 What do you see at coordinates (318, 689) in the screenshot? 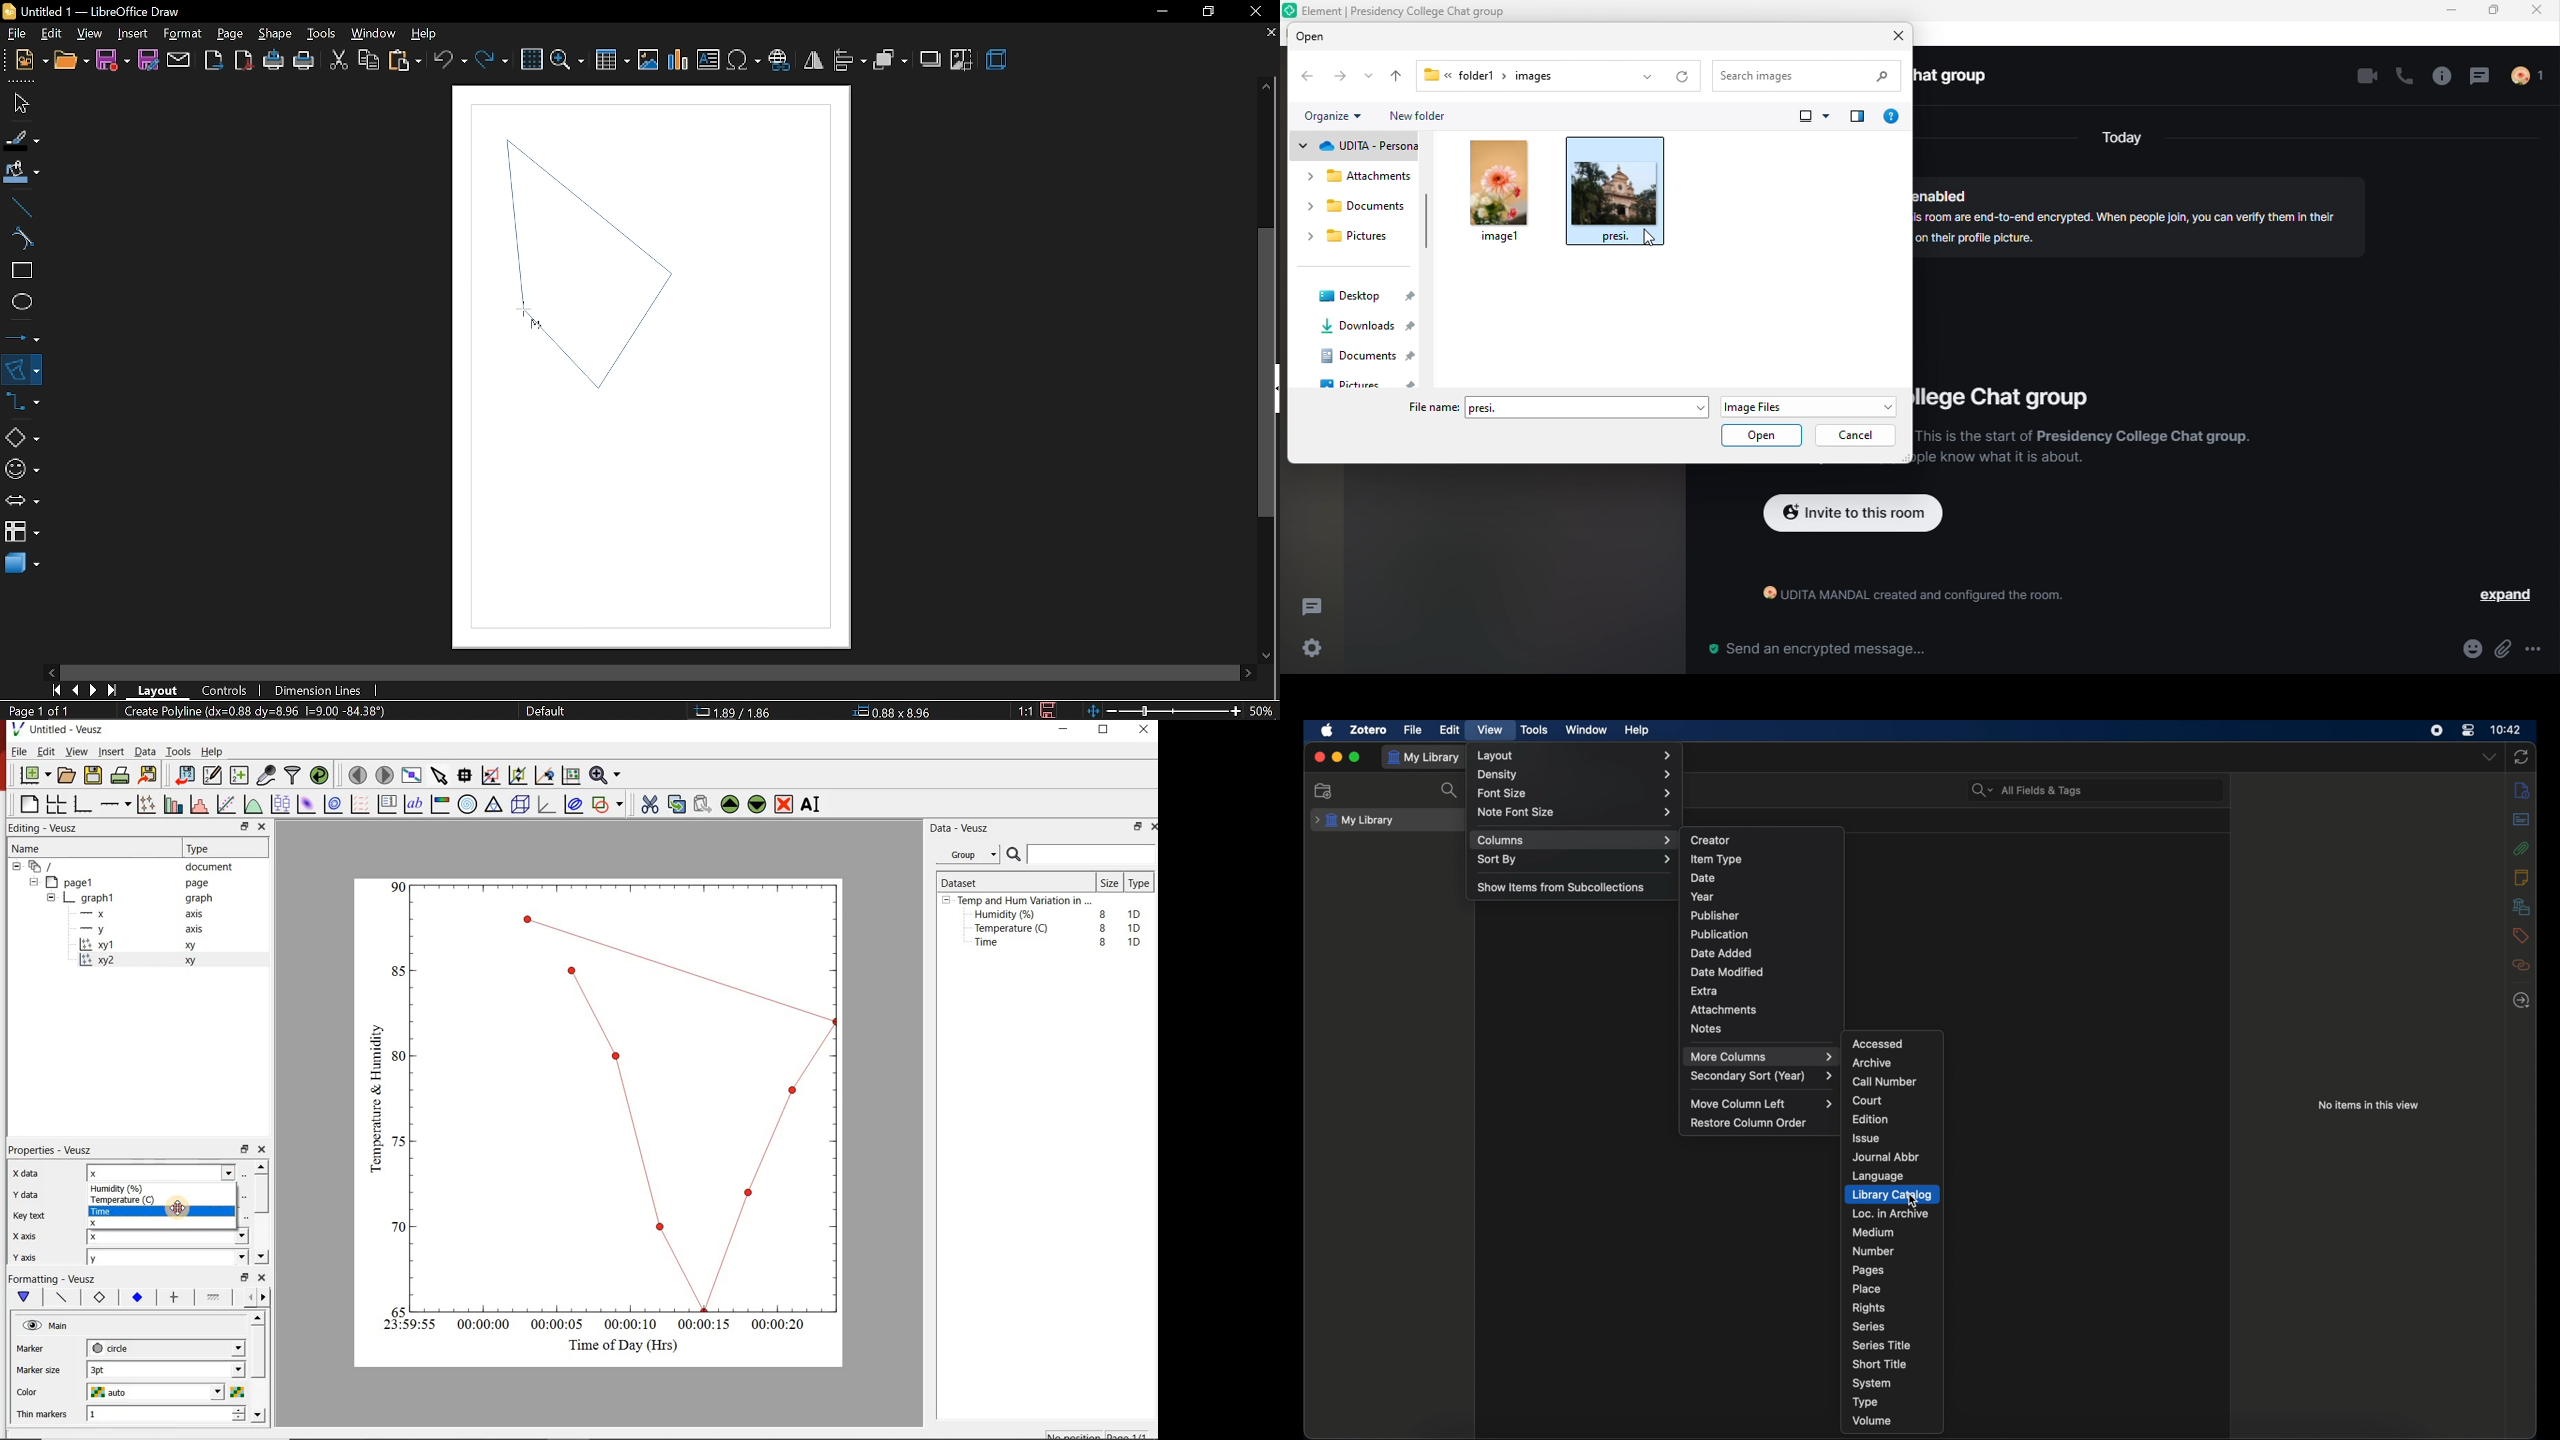
I see `dimension` at bounding box center [318, 689].